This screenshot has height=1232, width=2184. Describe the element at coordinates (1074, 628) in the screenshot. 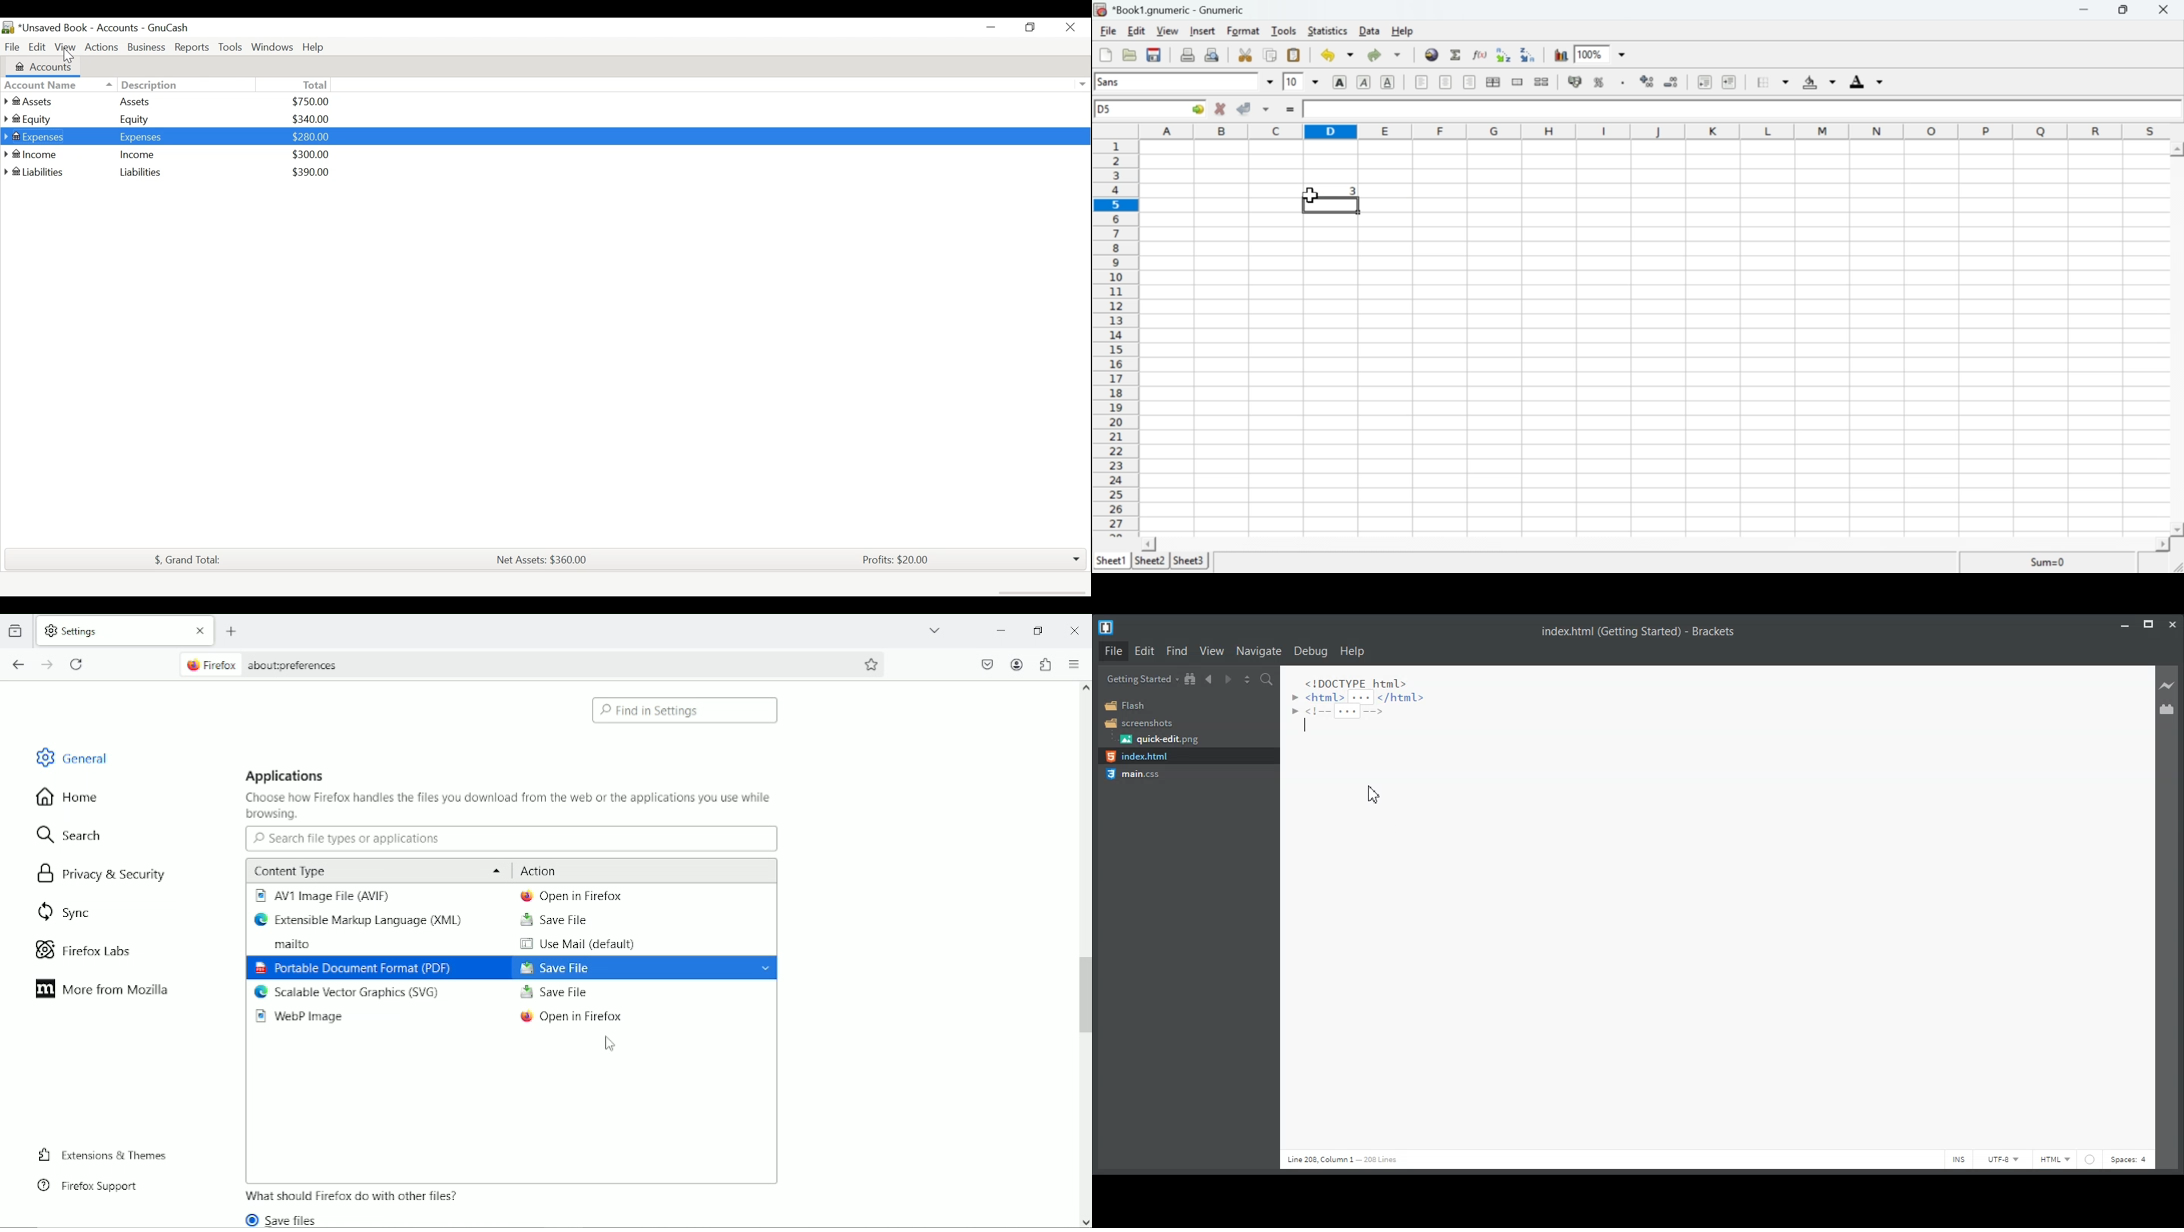

I see `Close` at that location.